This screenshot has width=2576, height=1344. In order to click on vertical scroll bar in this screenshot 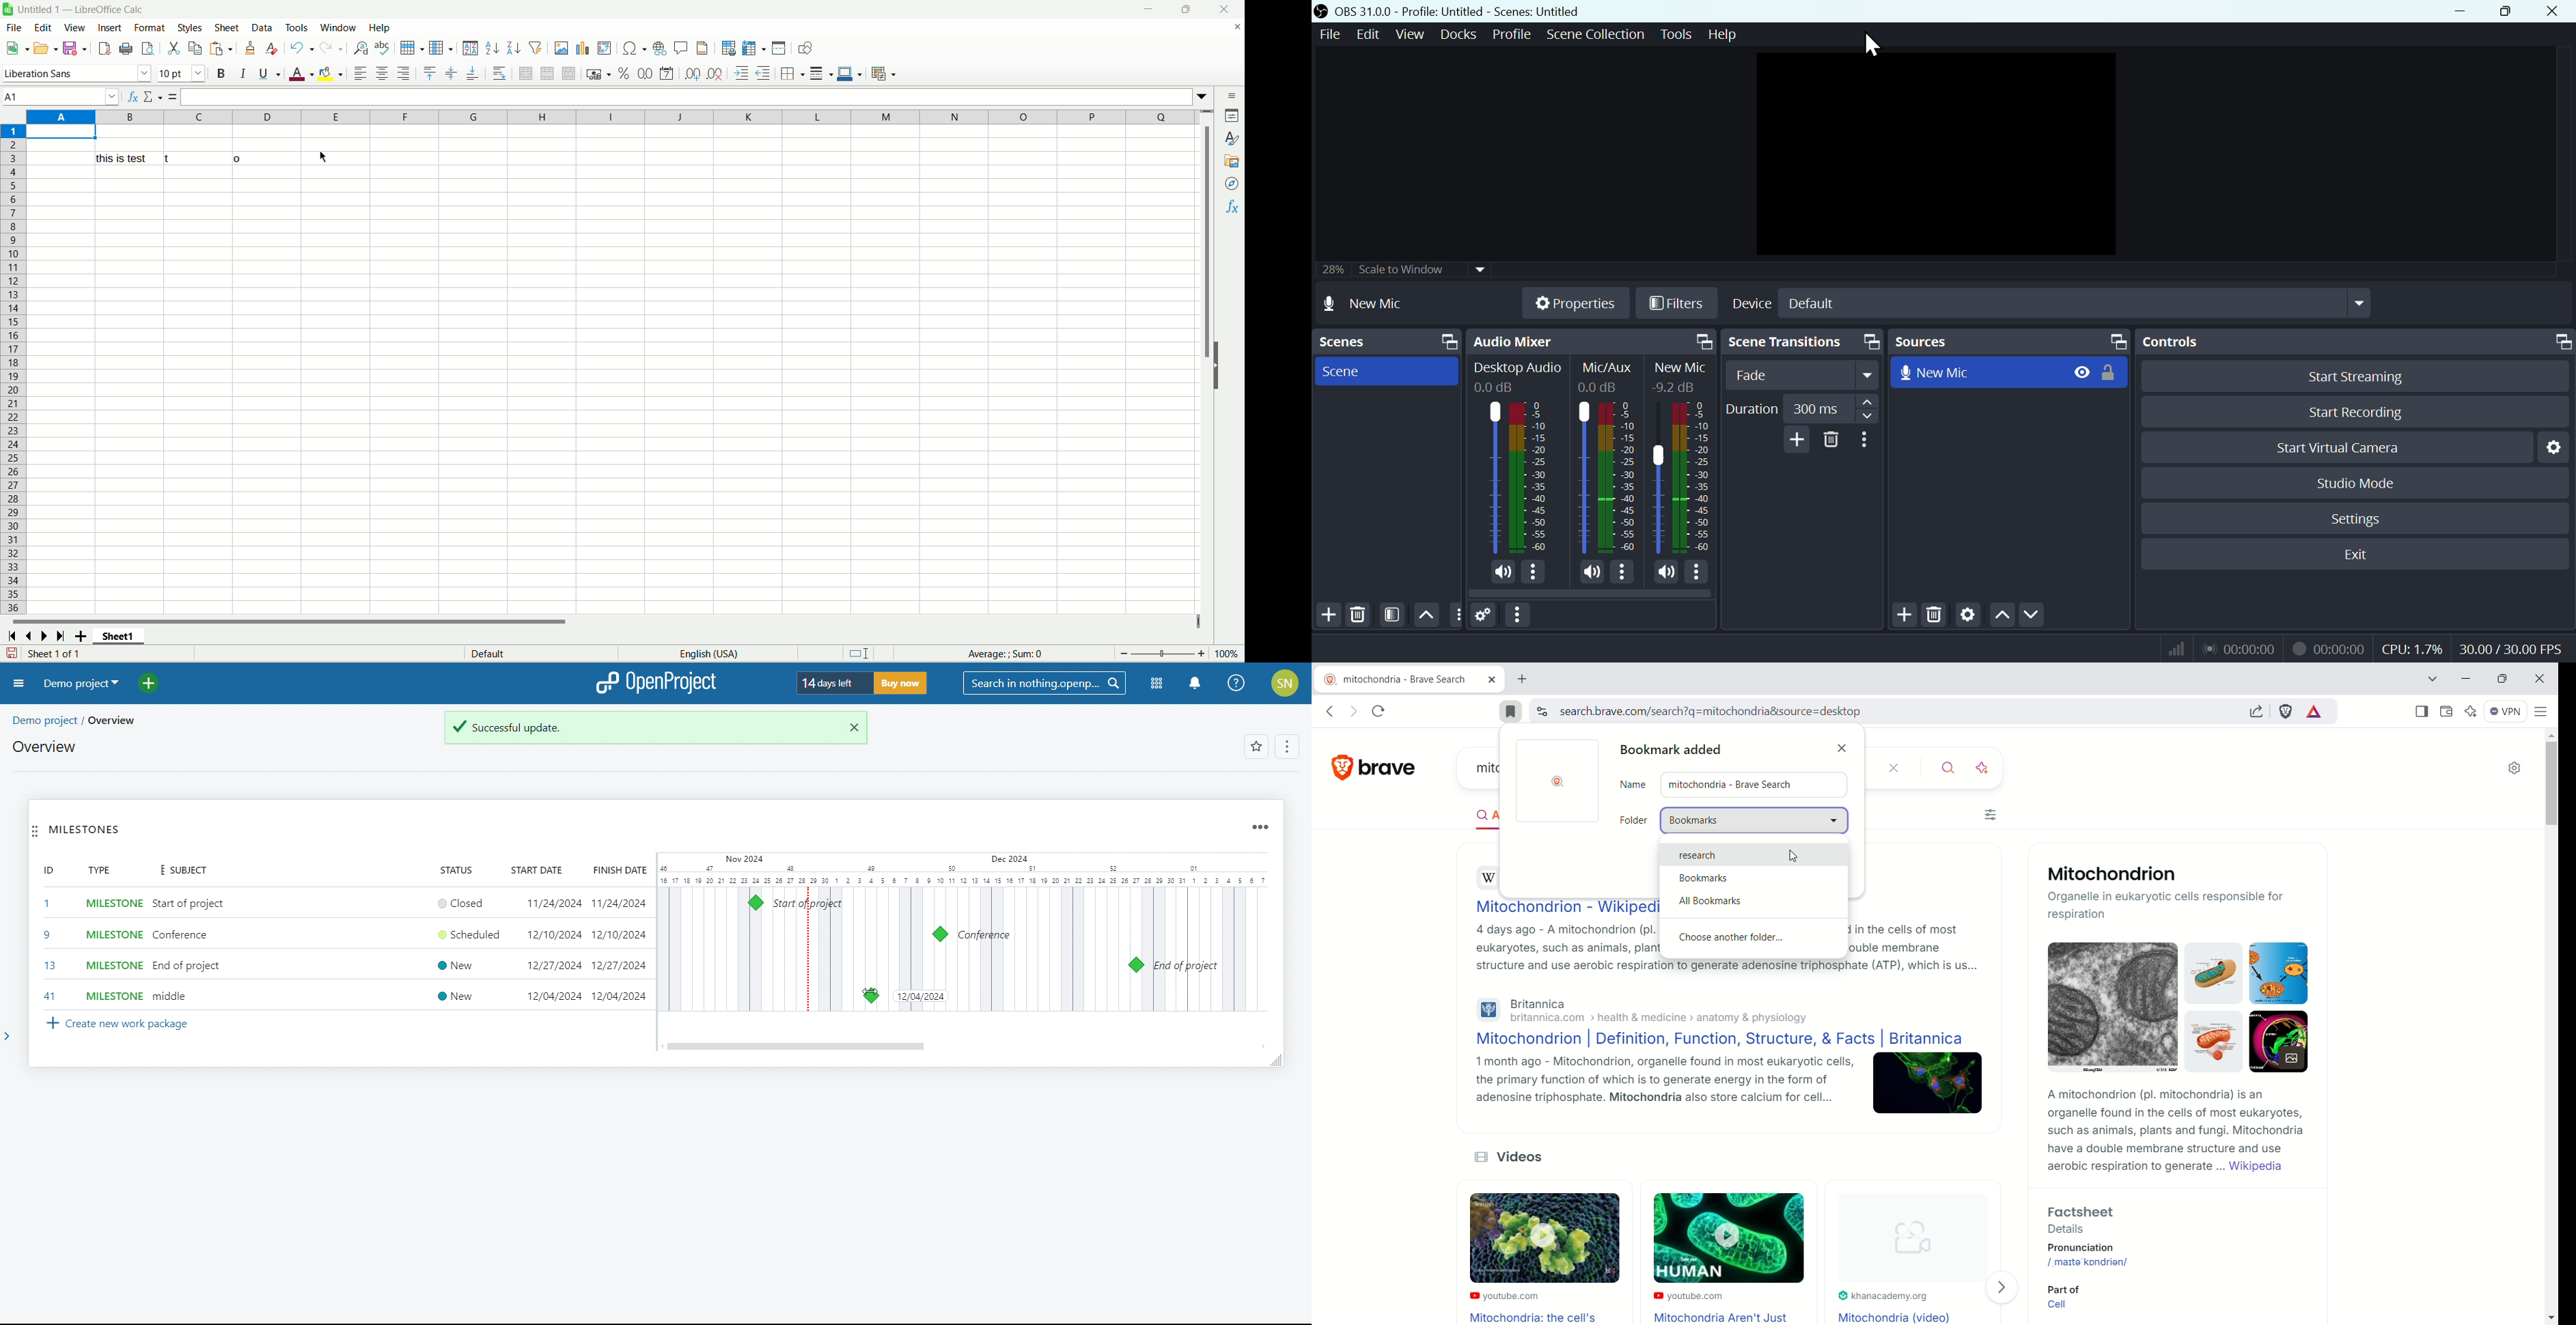, I will do `click(1204, 379)`.